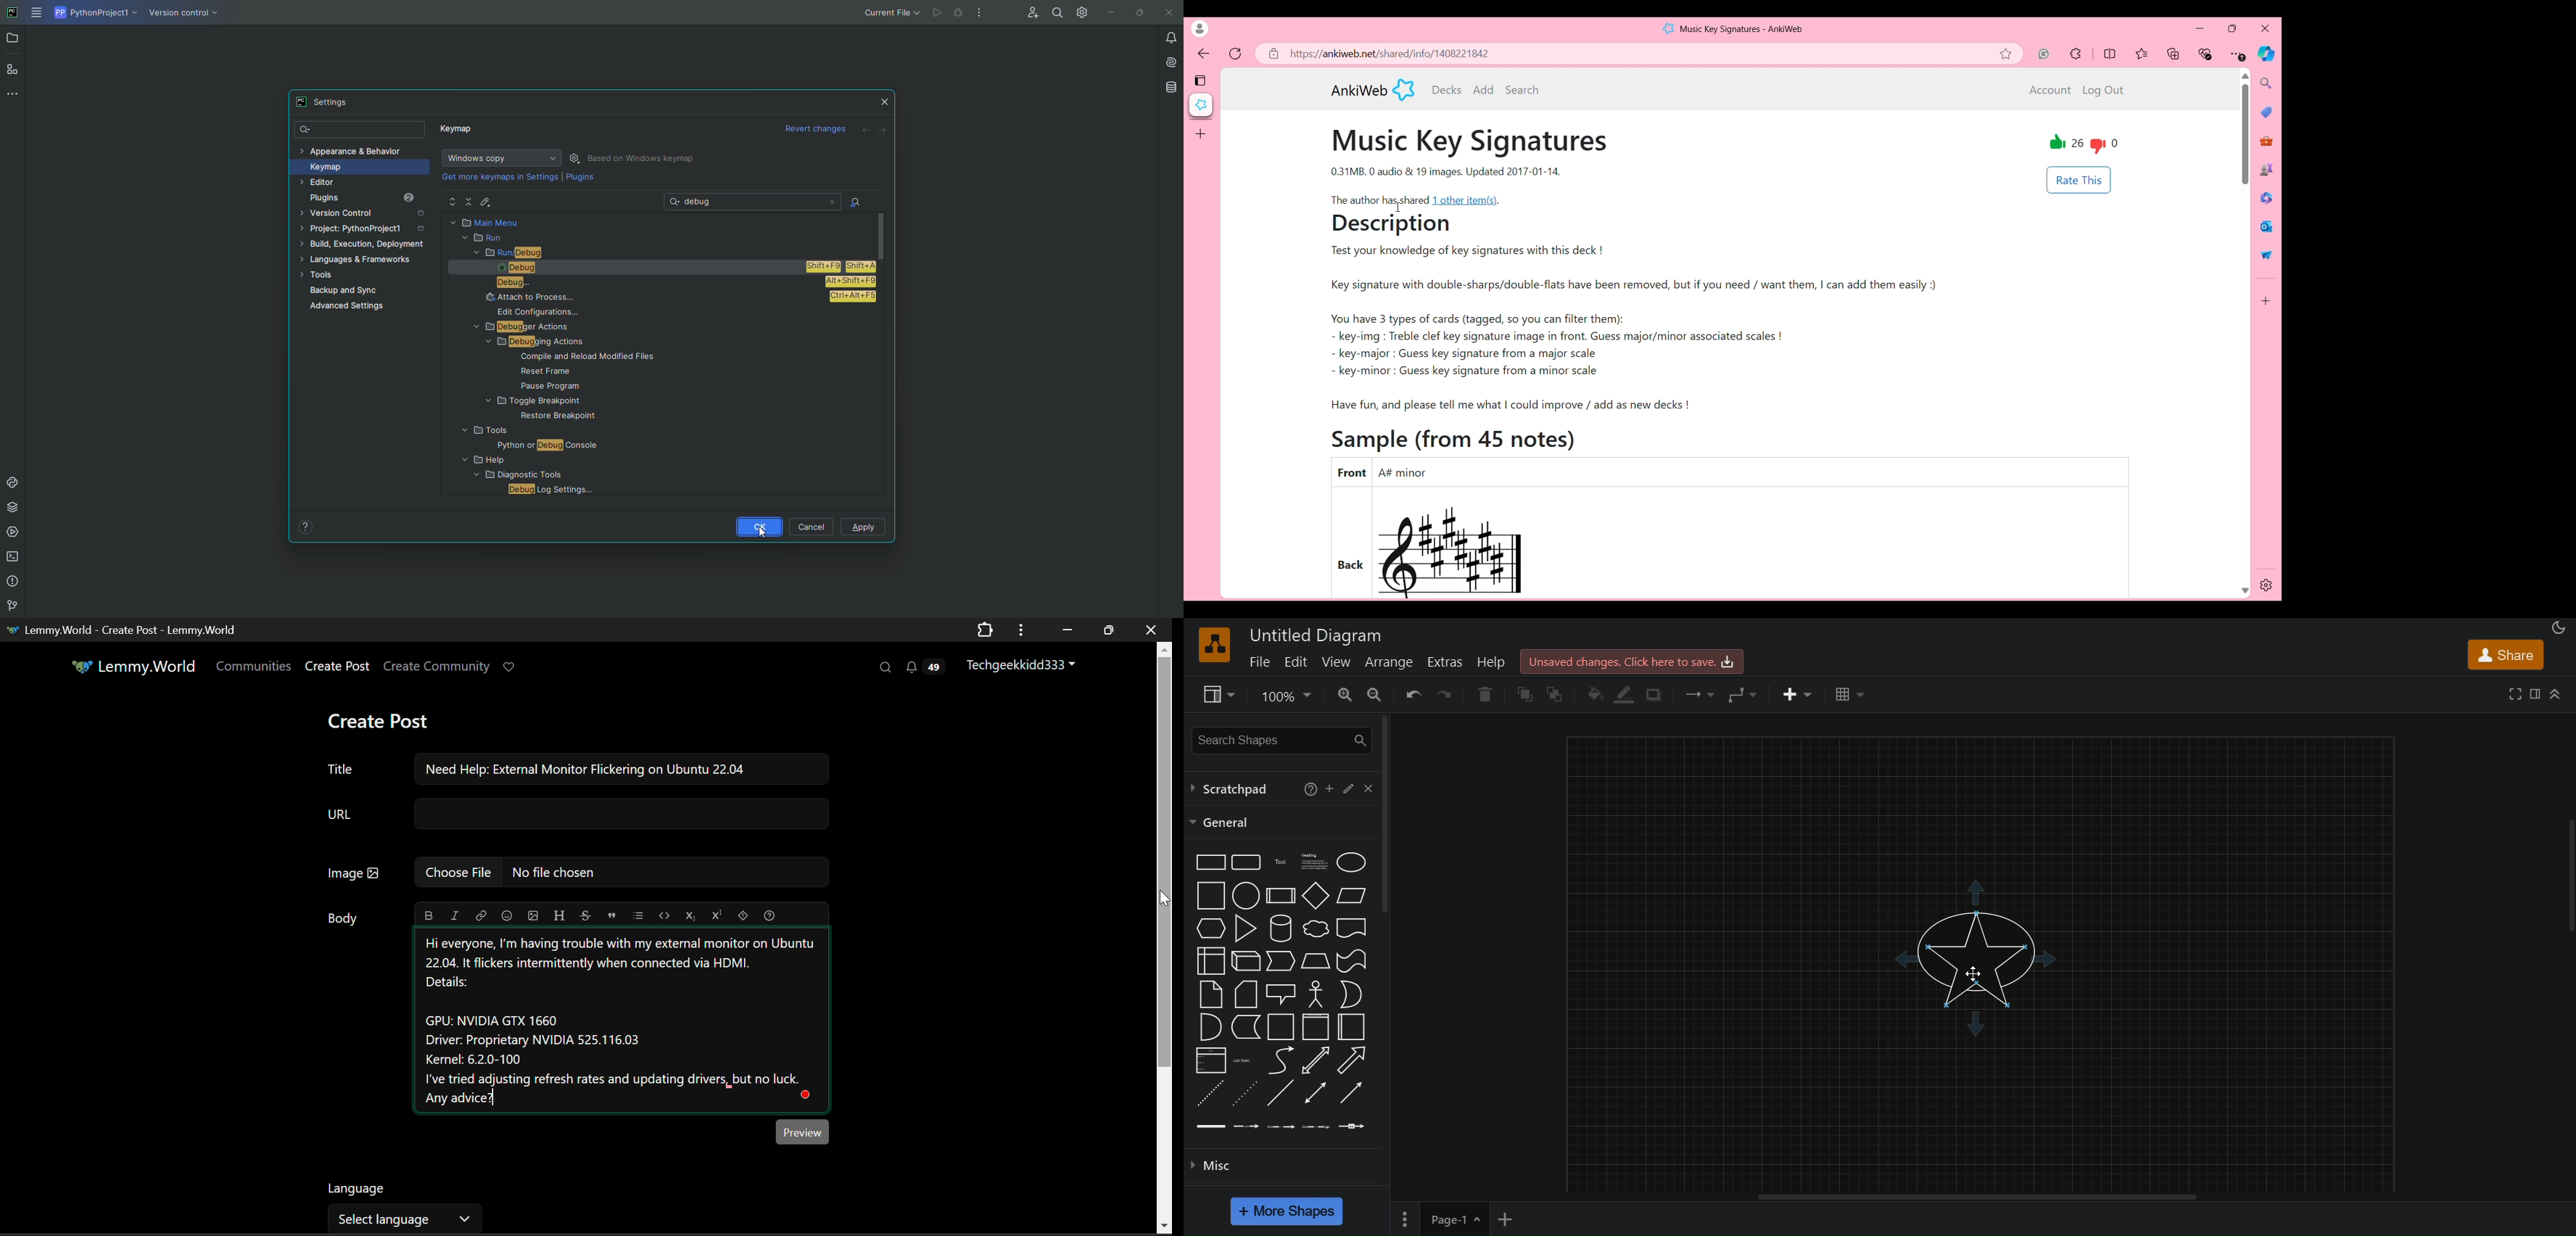 This screenshot has width=2576, height=1260. What do you see at coordinates (2051, 90) in the screenshot?
I see `Account` at bounding box center [2051, 90].